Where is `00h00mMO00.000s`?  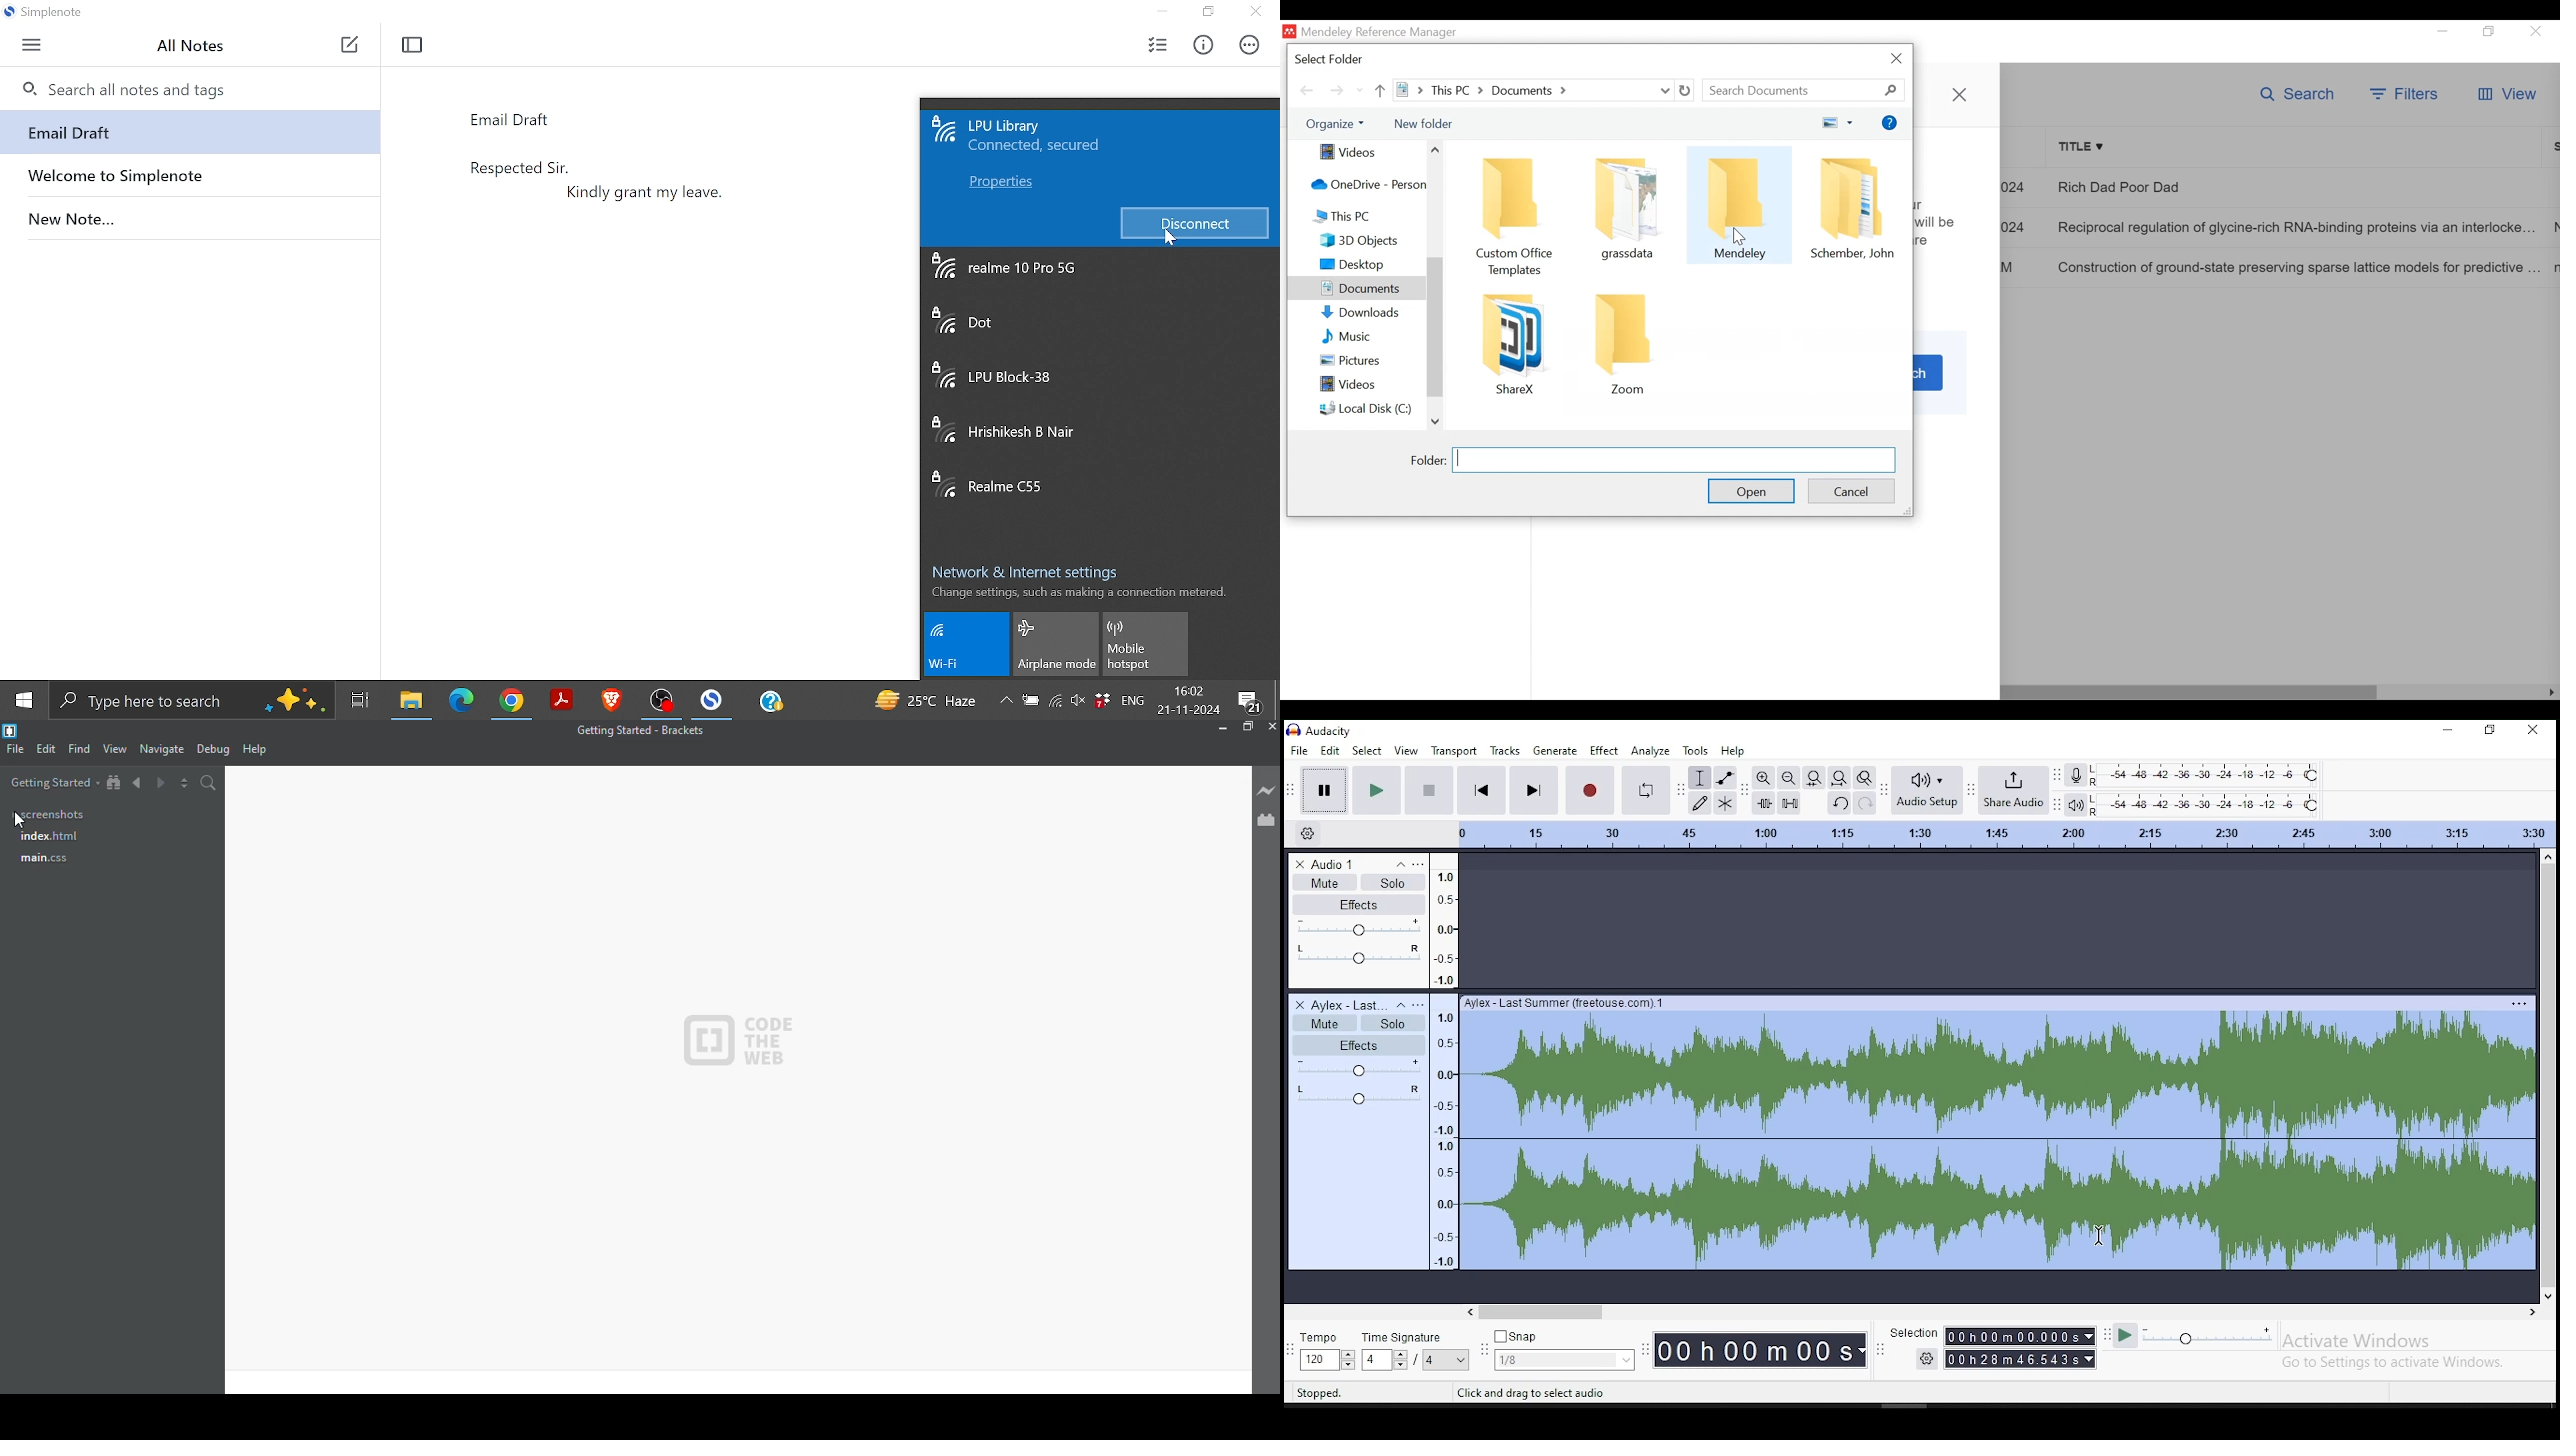 00h00mMO00.000s is located at coordinates (2019, 1336).